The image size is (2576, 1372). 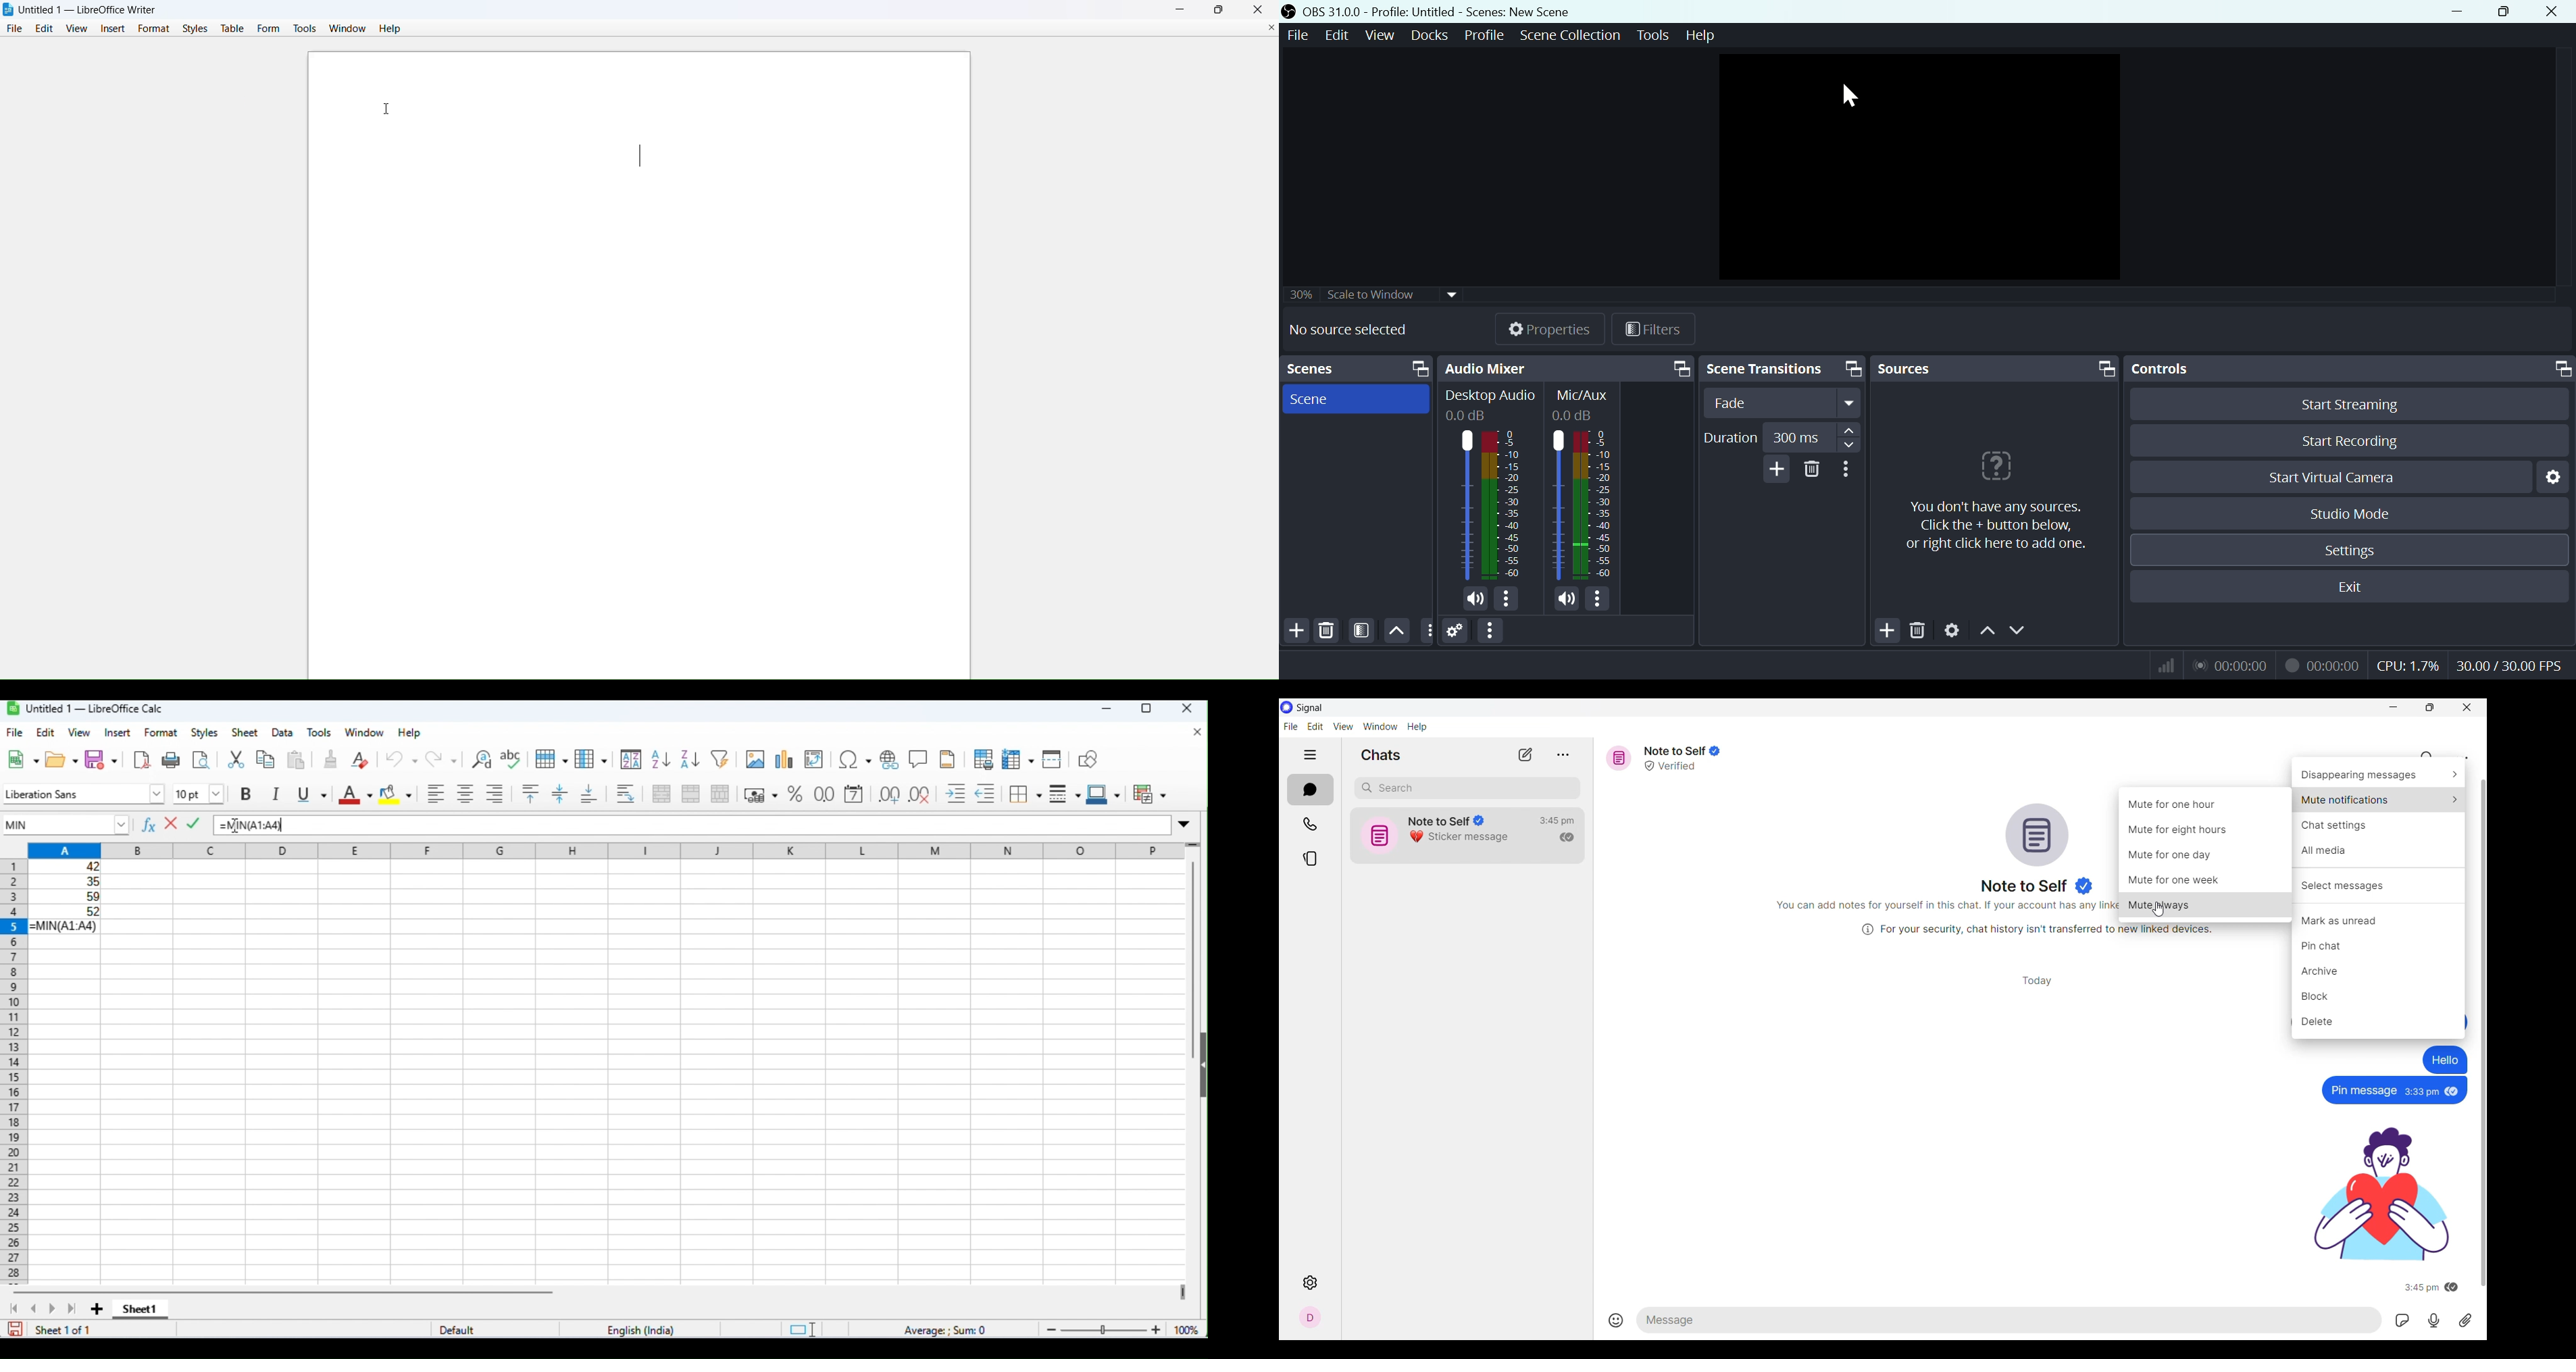 I want to click on Close interface, so click(x=2468, y=708).